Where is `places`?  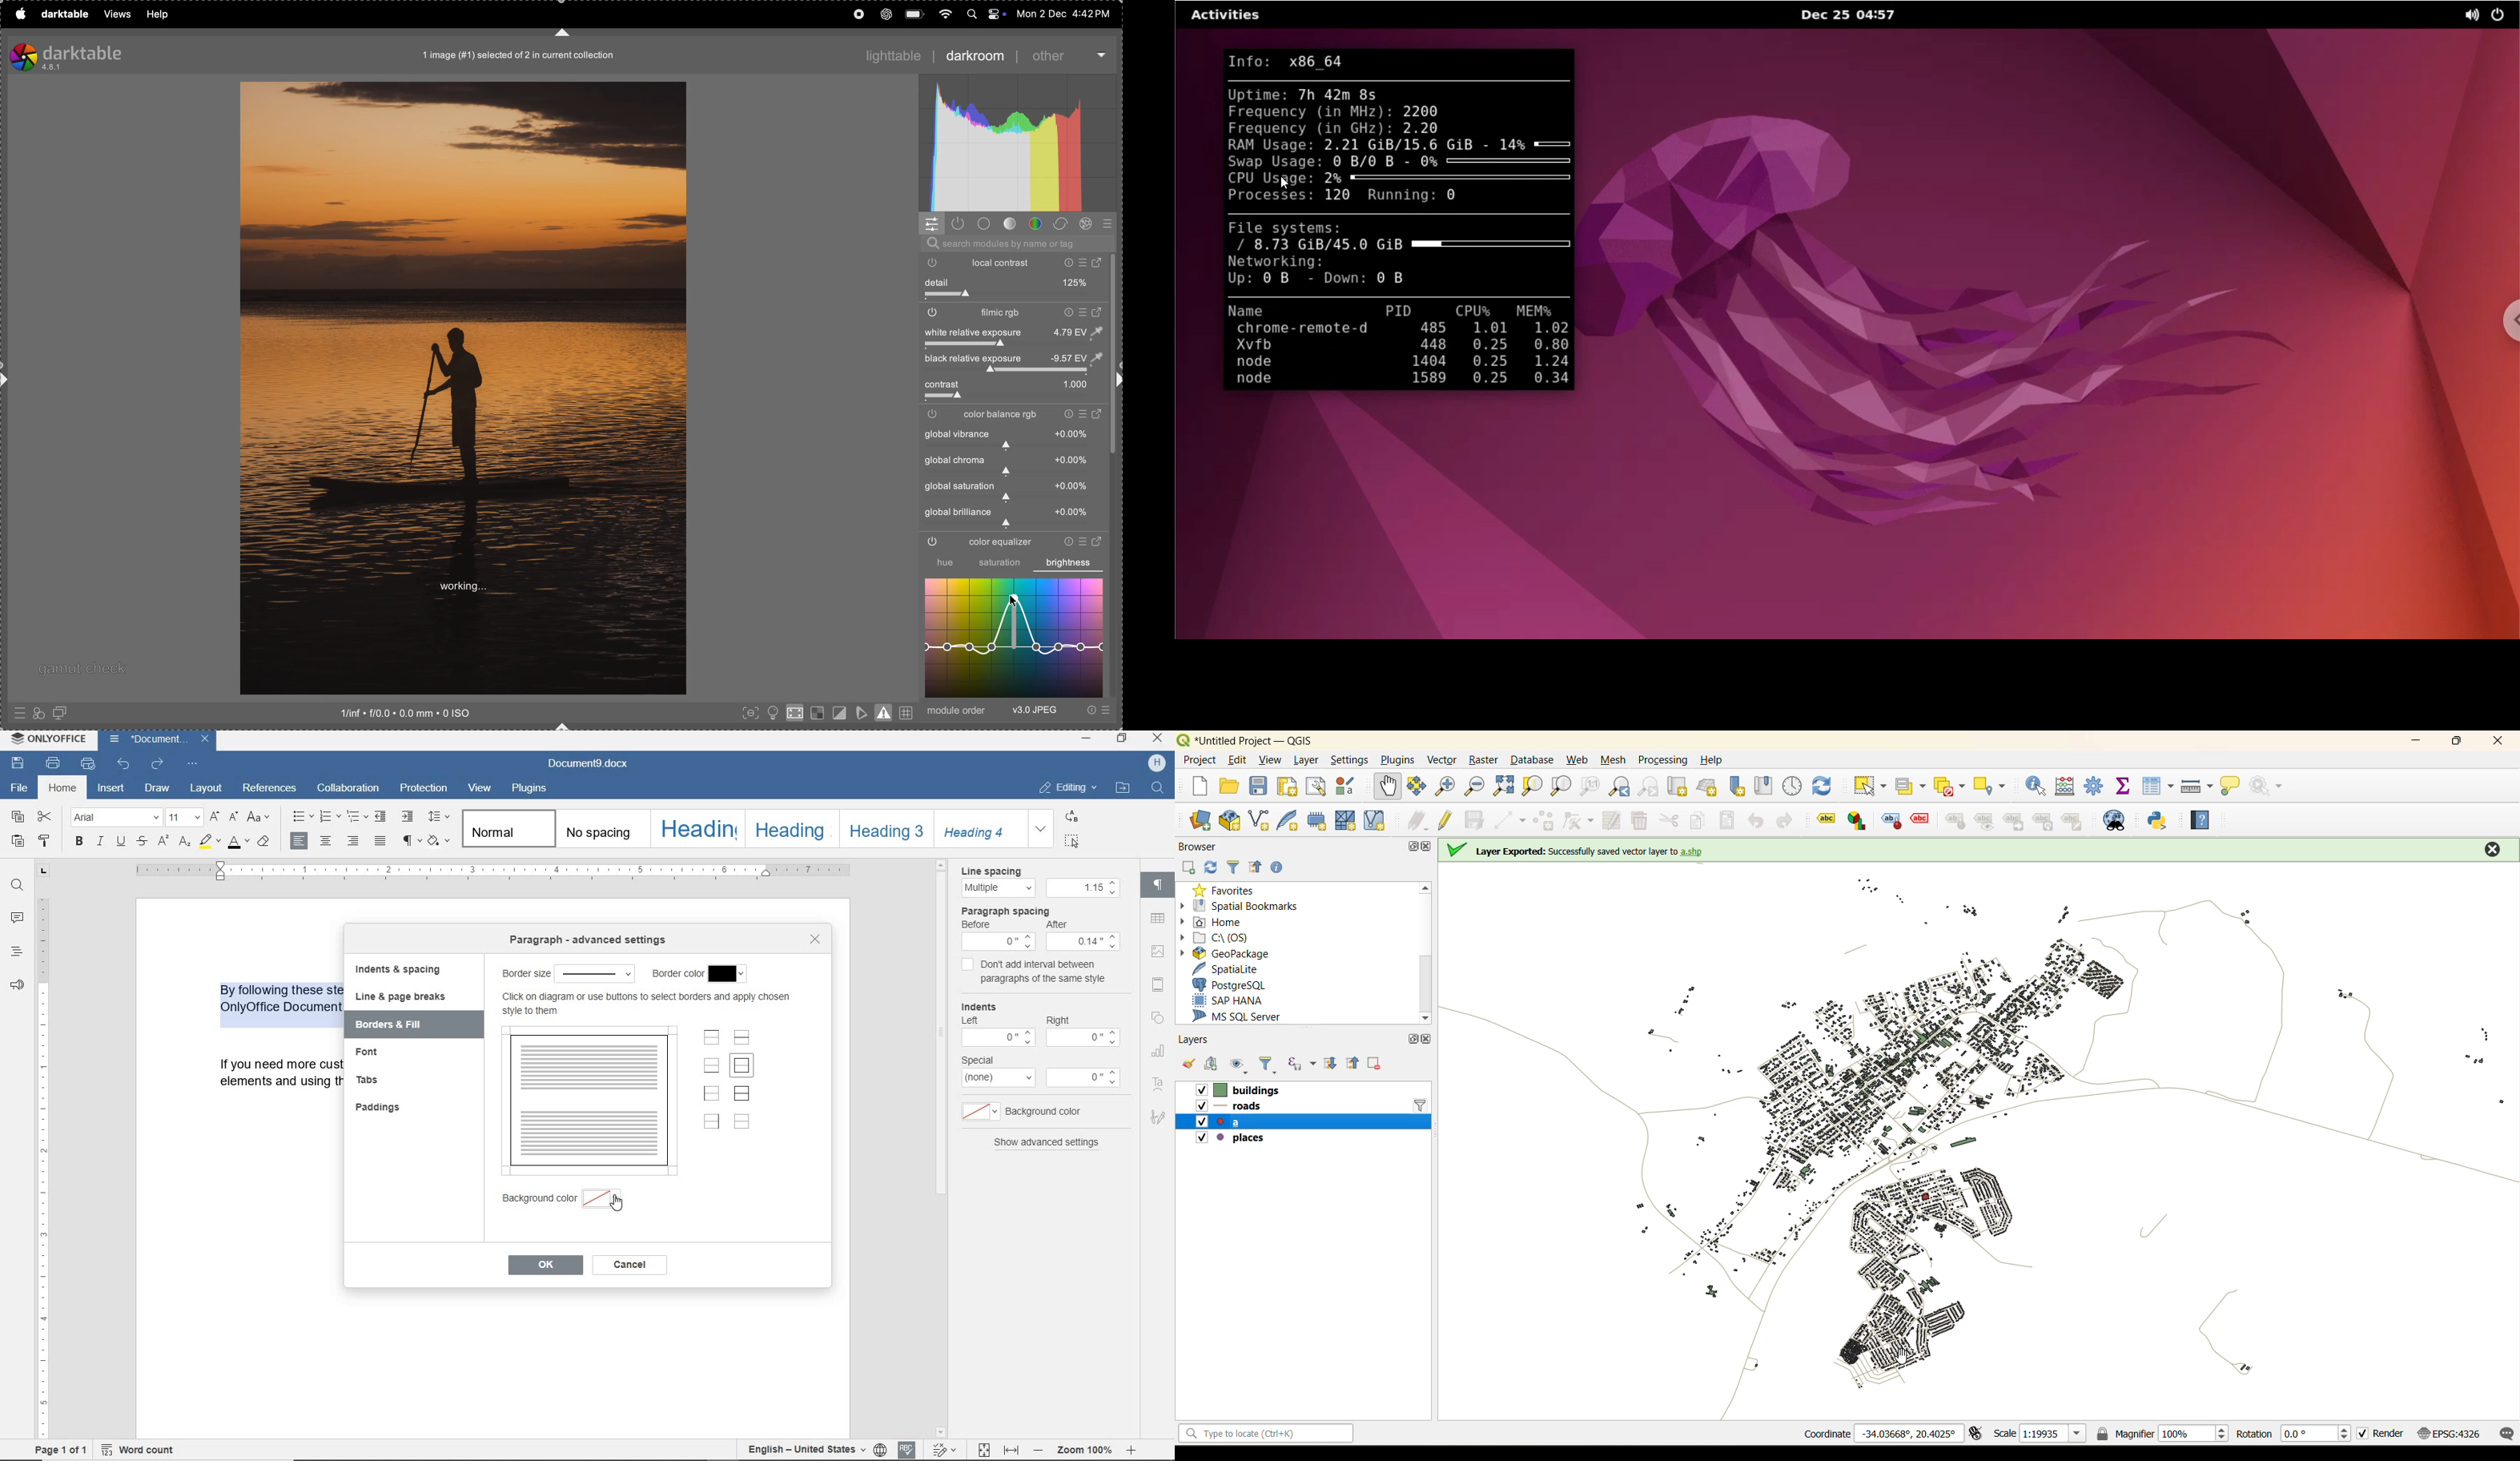 places is located at coordinates (1228, 1137).